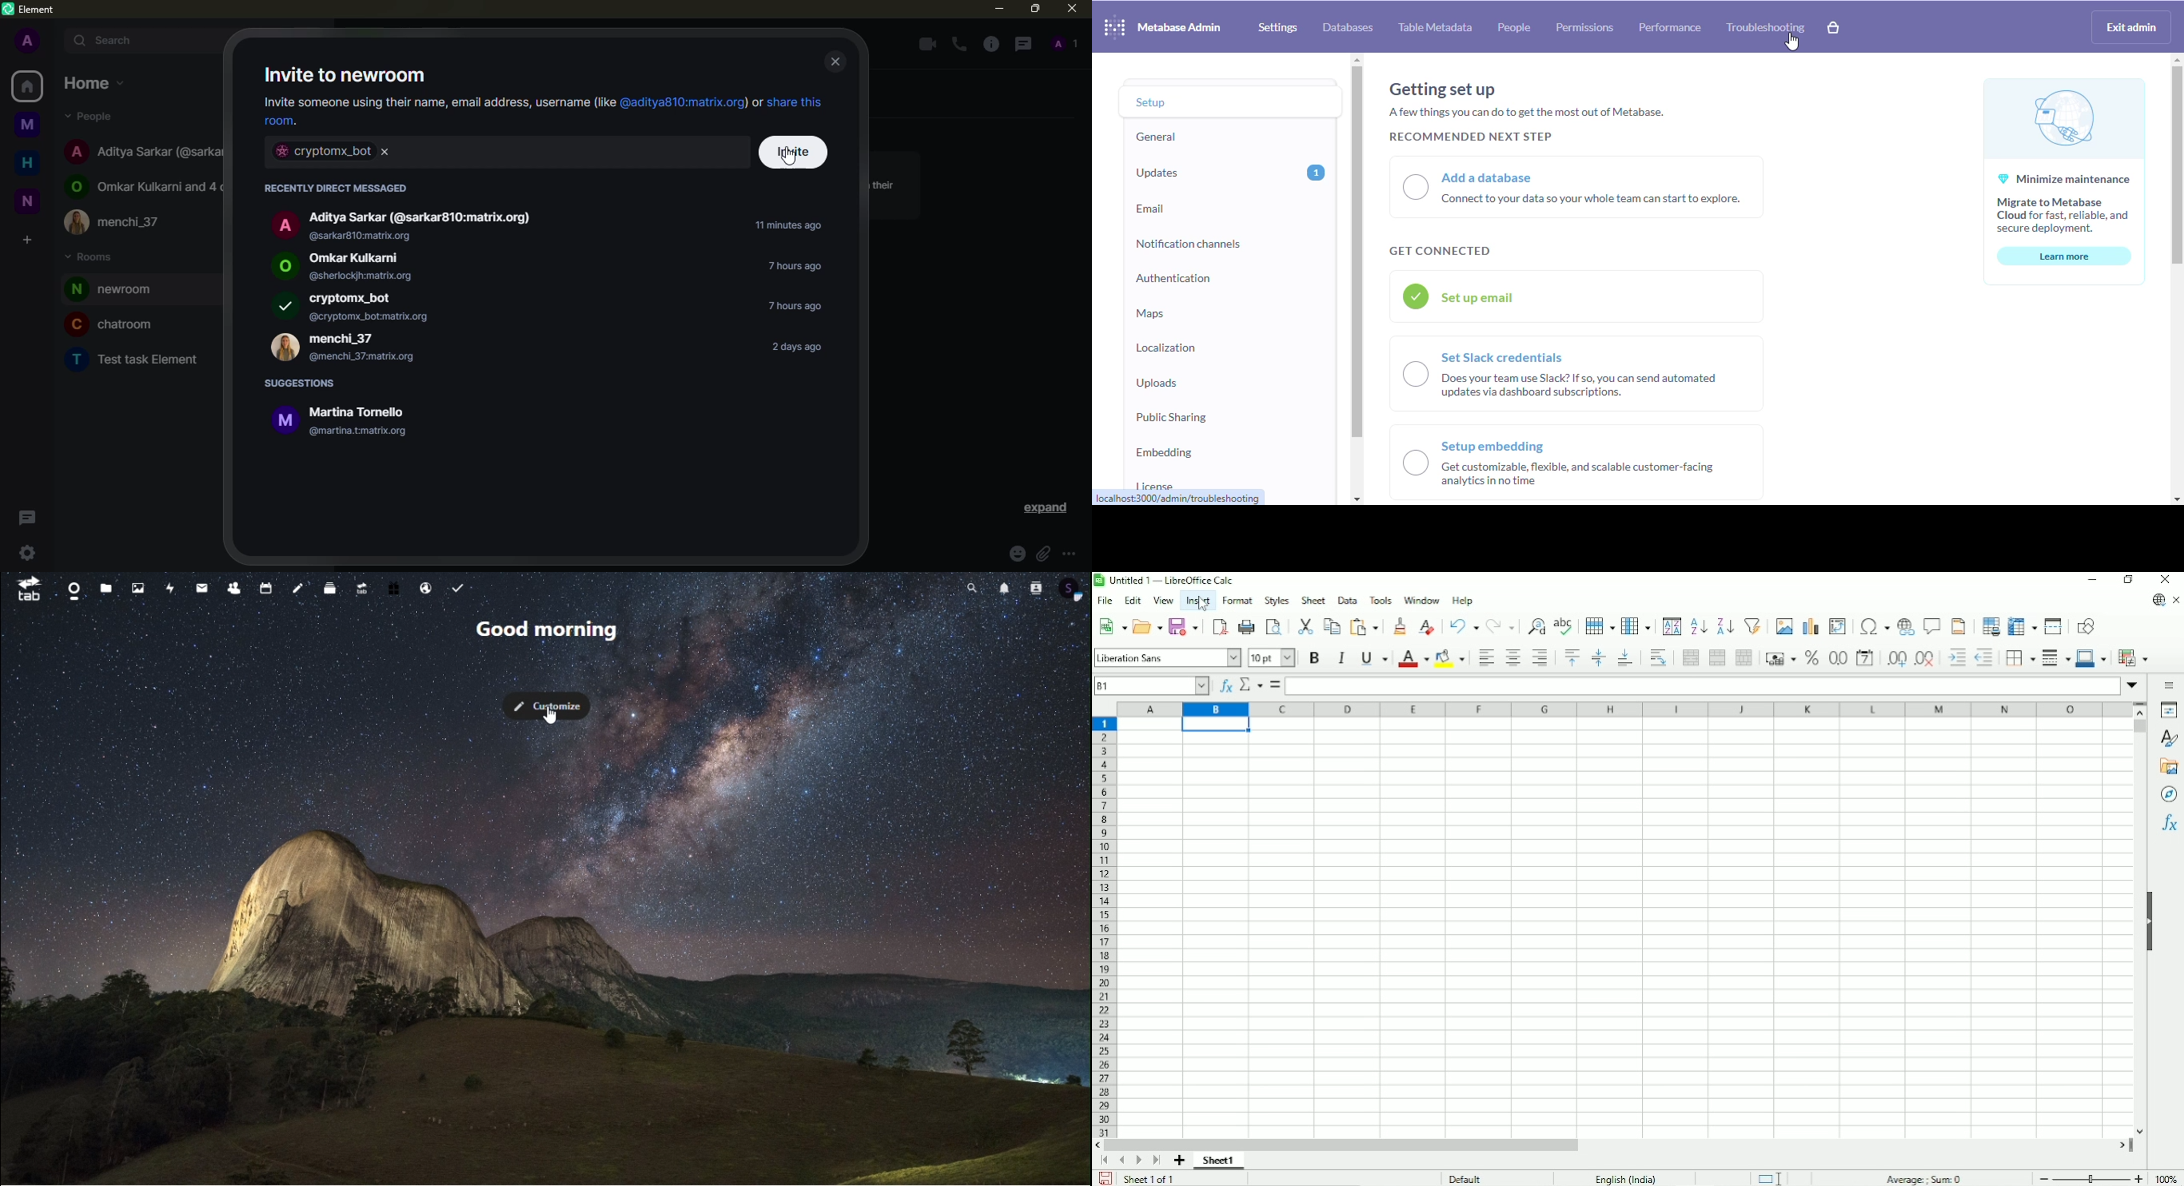 The height and width of the screenshot is (1204, 2184). What do you see at coordinates (1597, 657) in the screenshot?
I see `Center vertically` at bounding box center [1597, 657].